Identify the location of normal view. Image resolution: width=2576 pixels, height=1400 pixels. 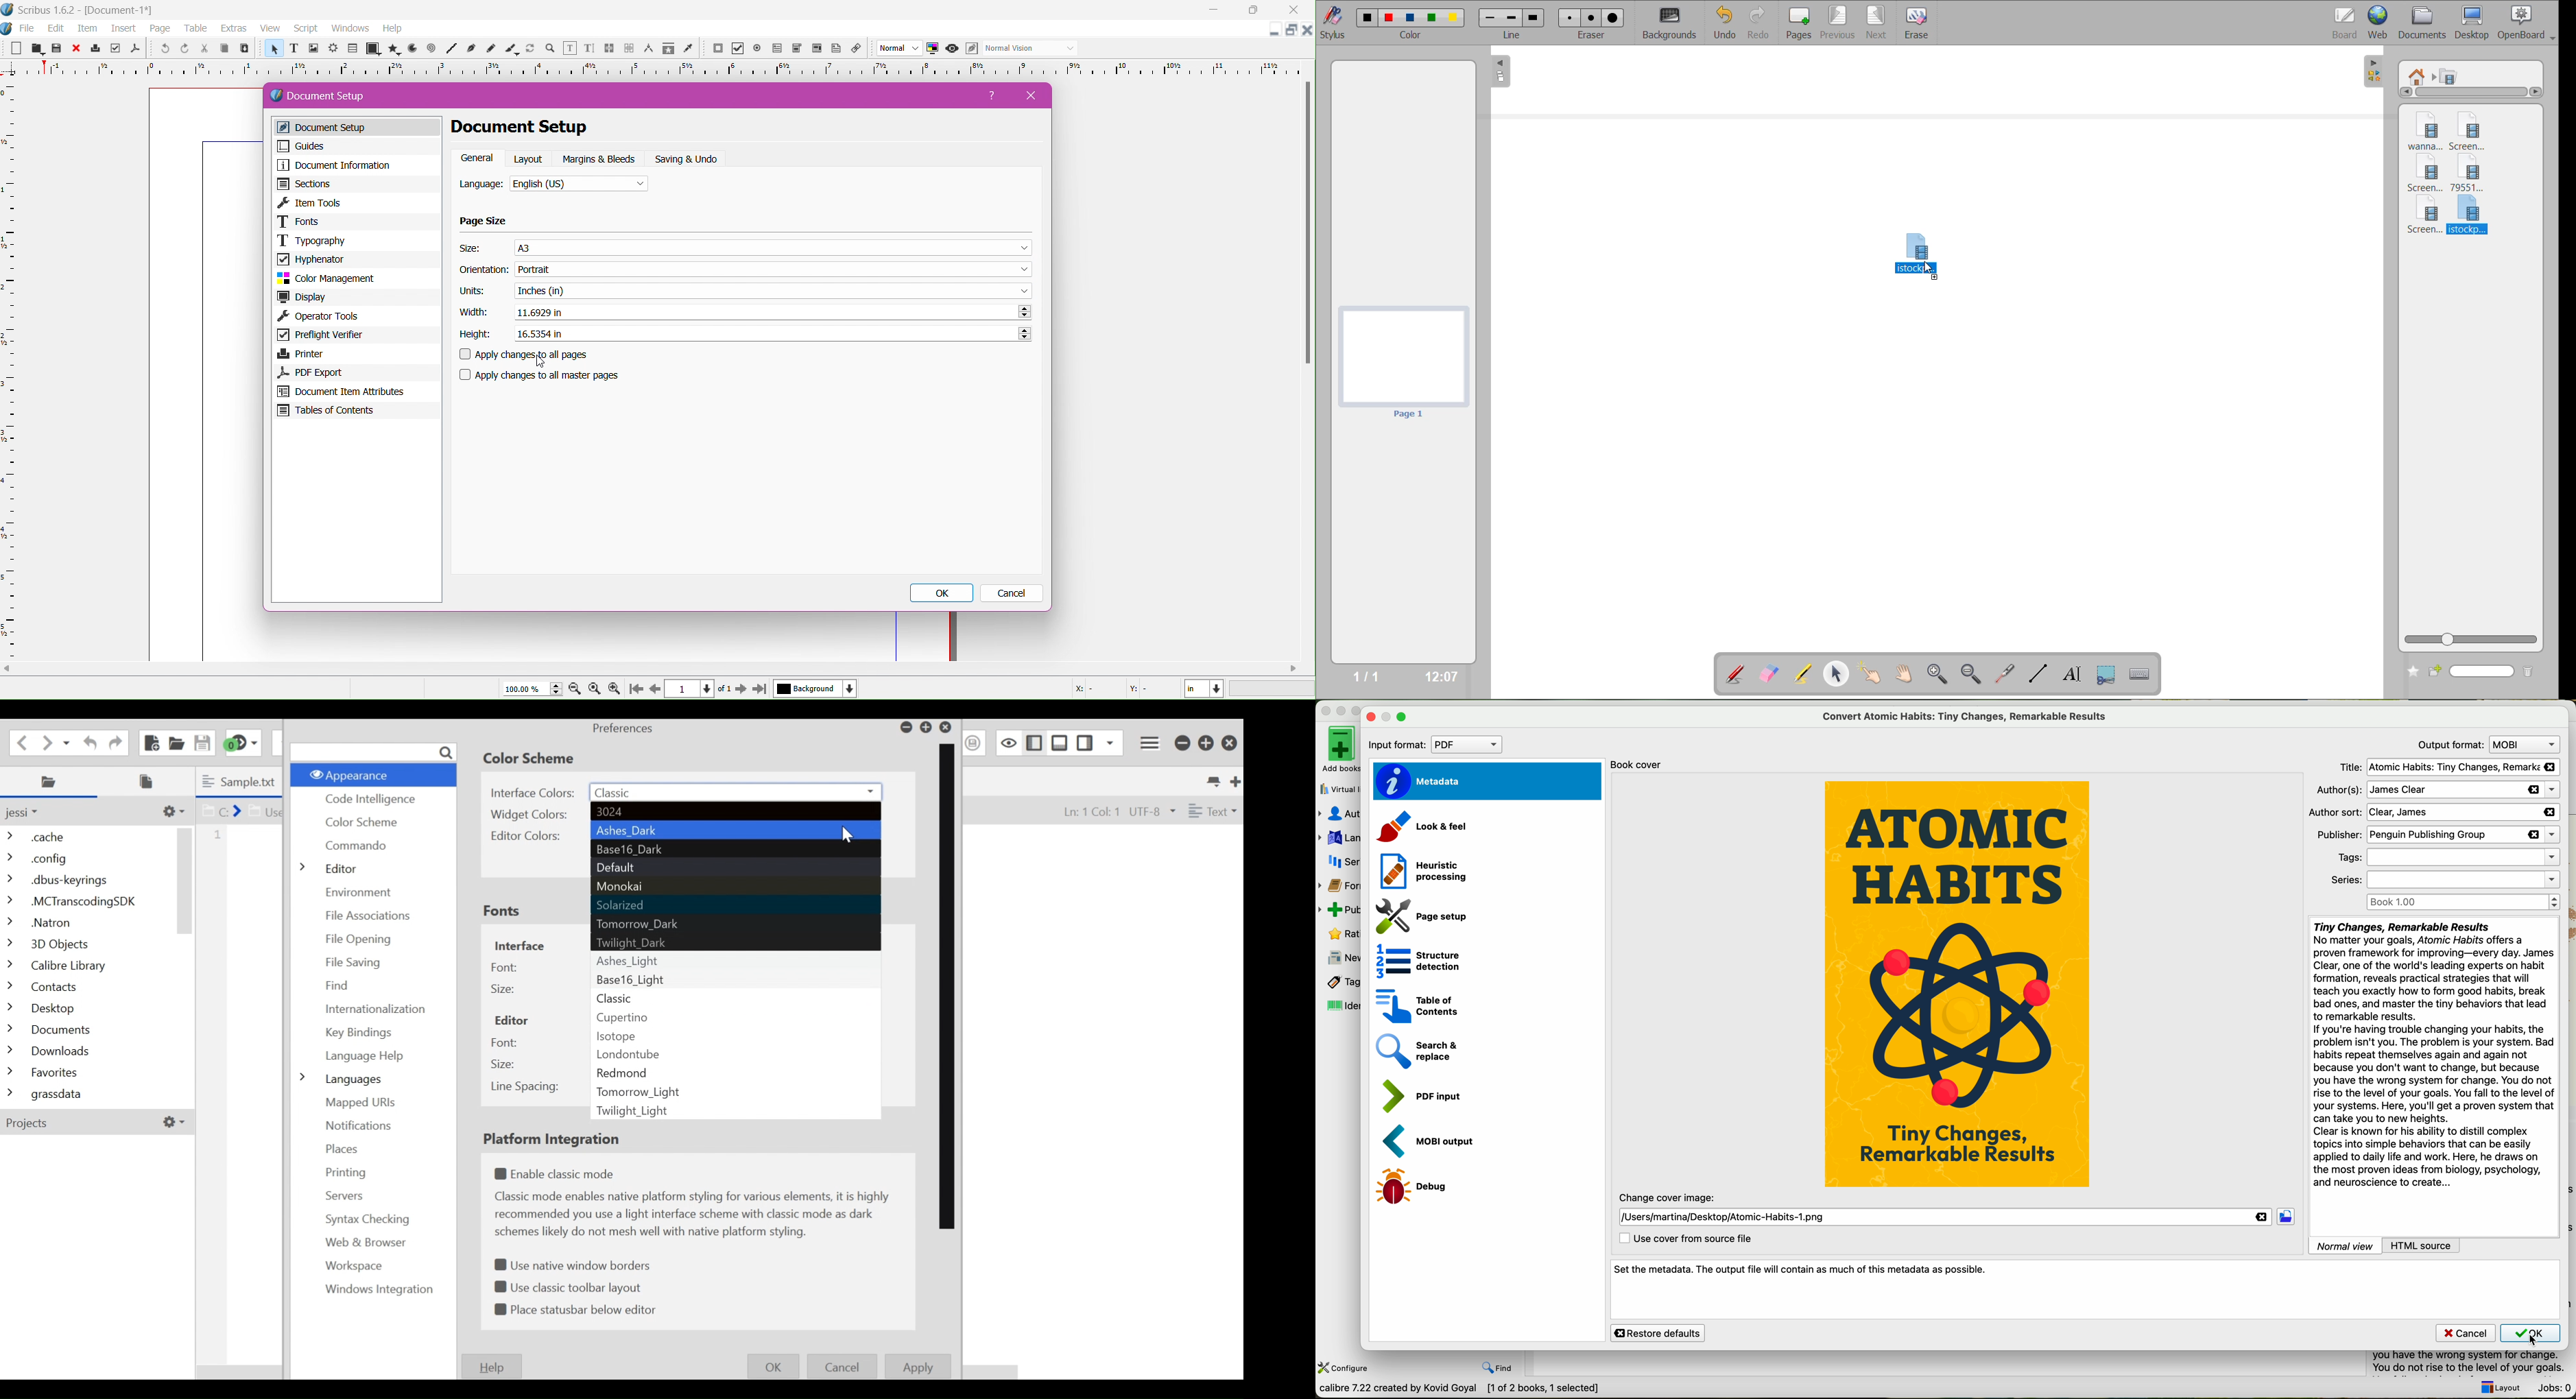
(2341, 1246).